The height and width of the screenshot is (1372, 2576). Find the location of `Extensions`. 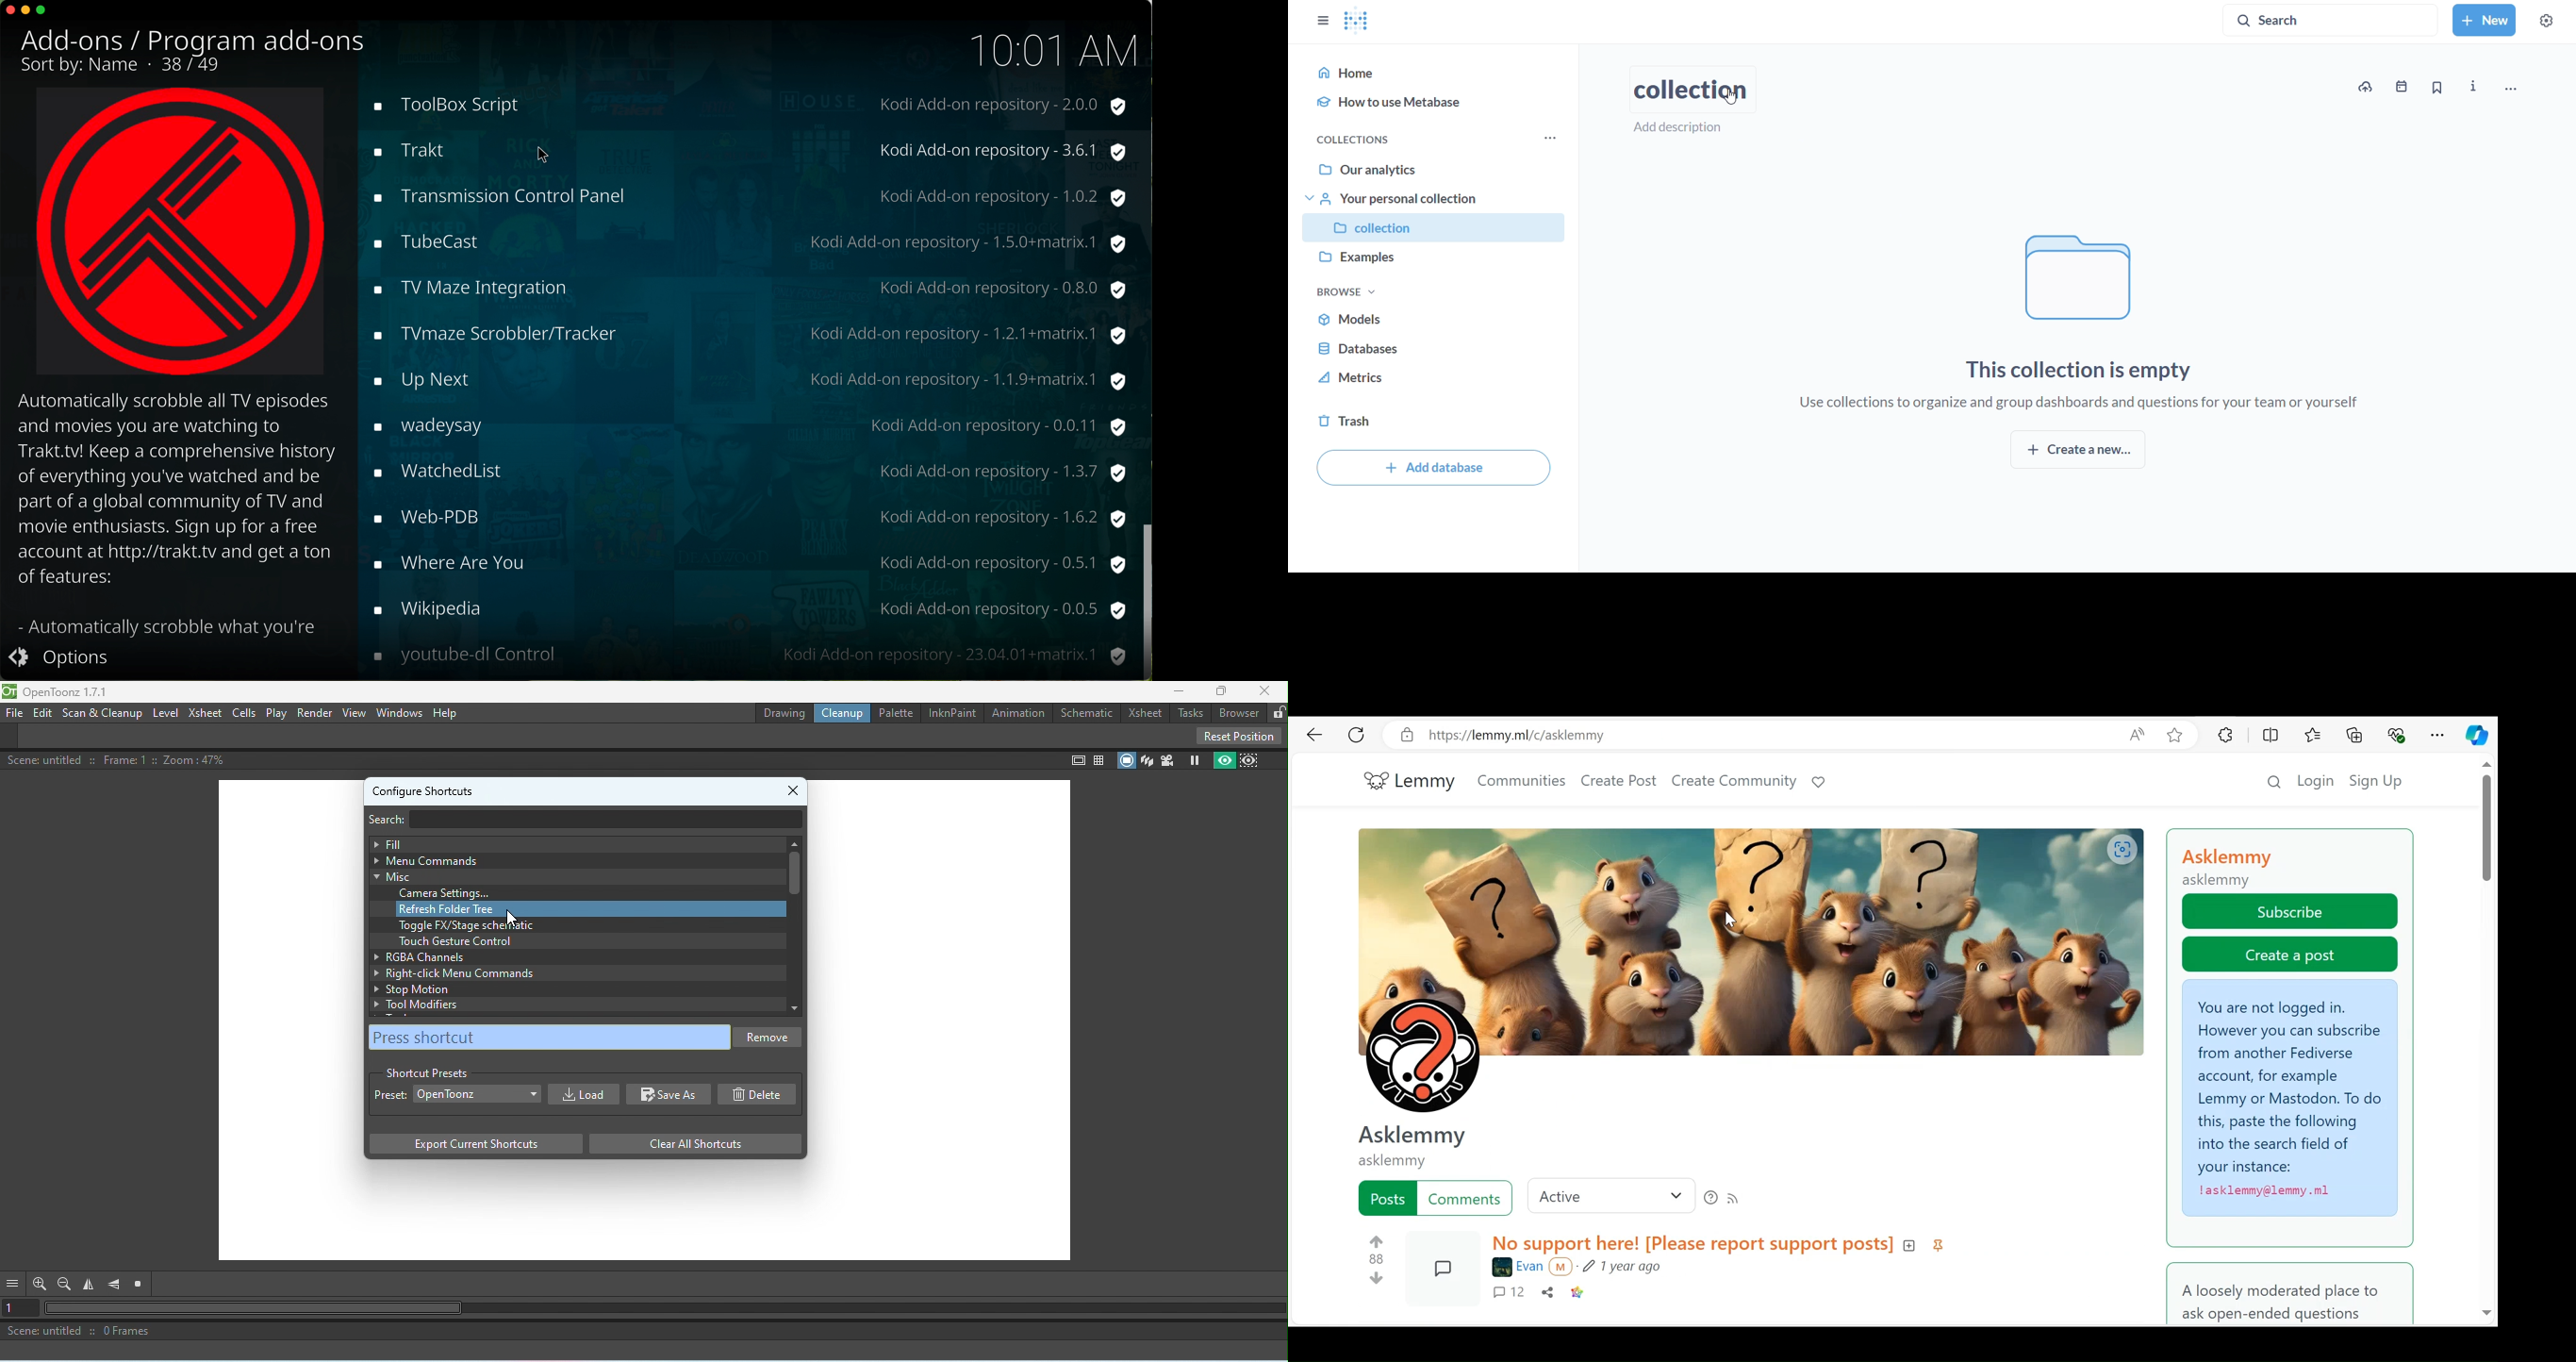

Extensions is located at coordinates (2225, 736).